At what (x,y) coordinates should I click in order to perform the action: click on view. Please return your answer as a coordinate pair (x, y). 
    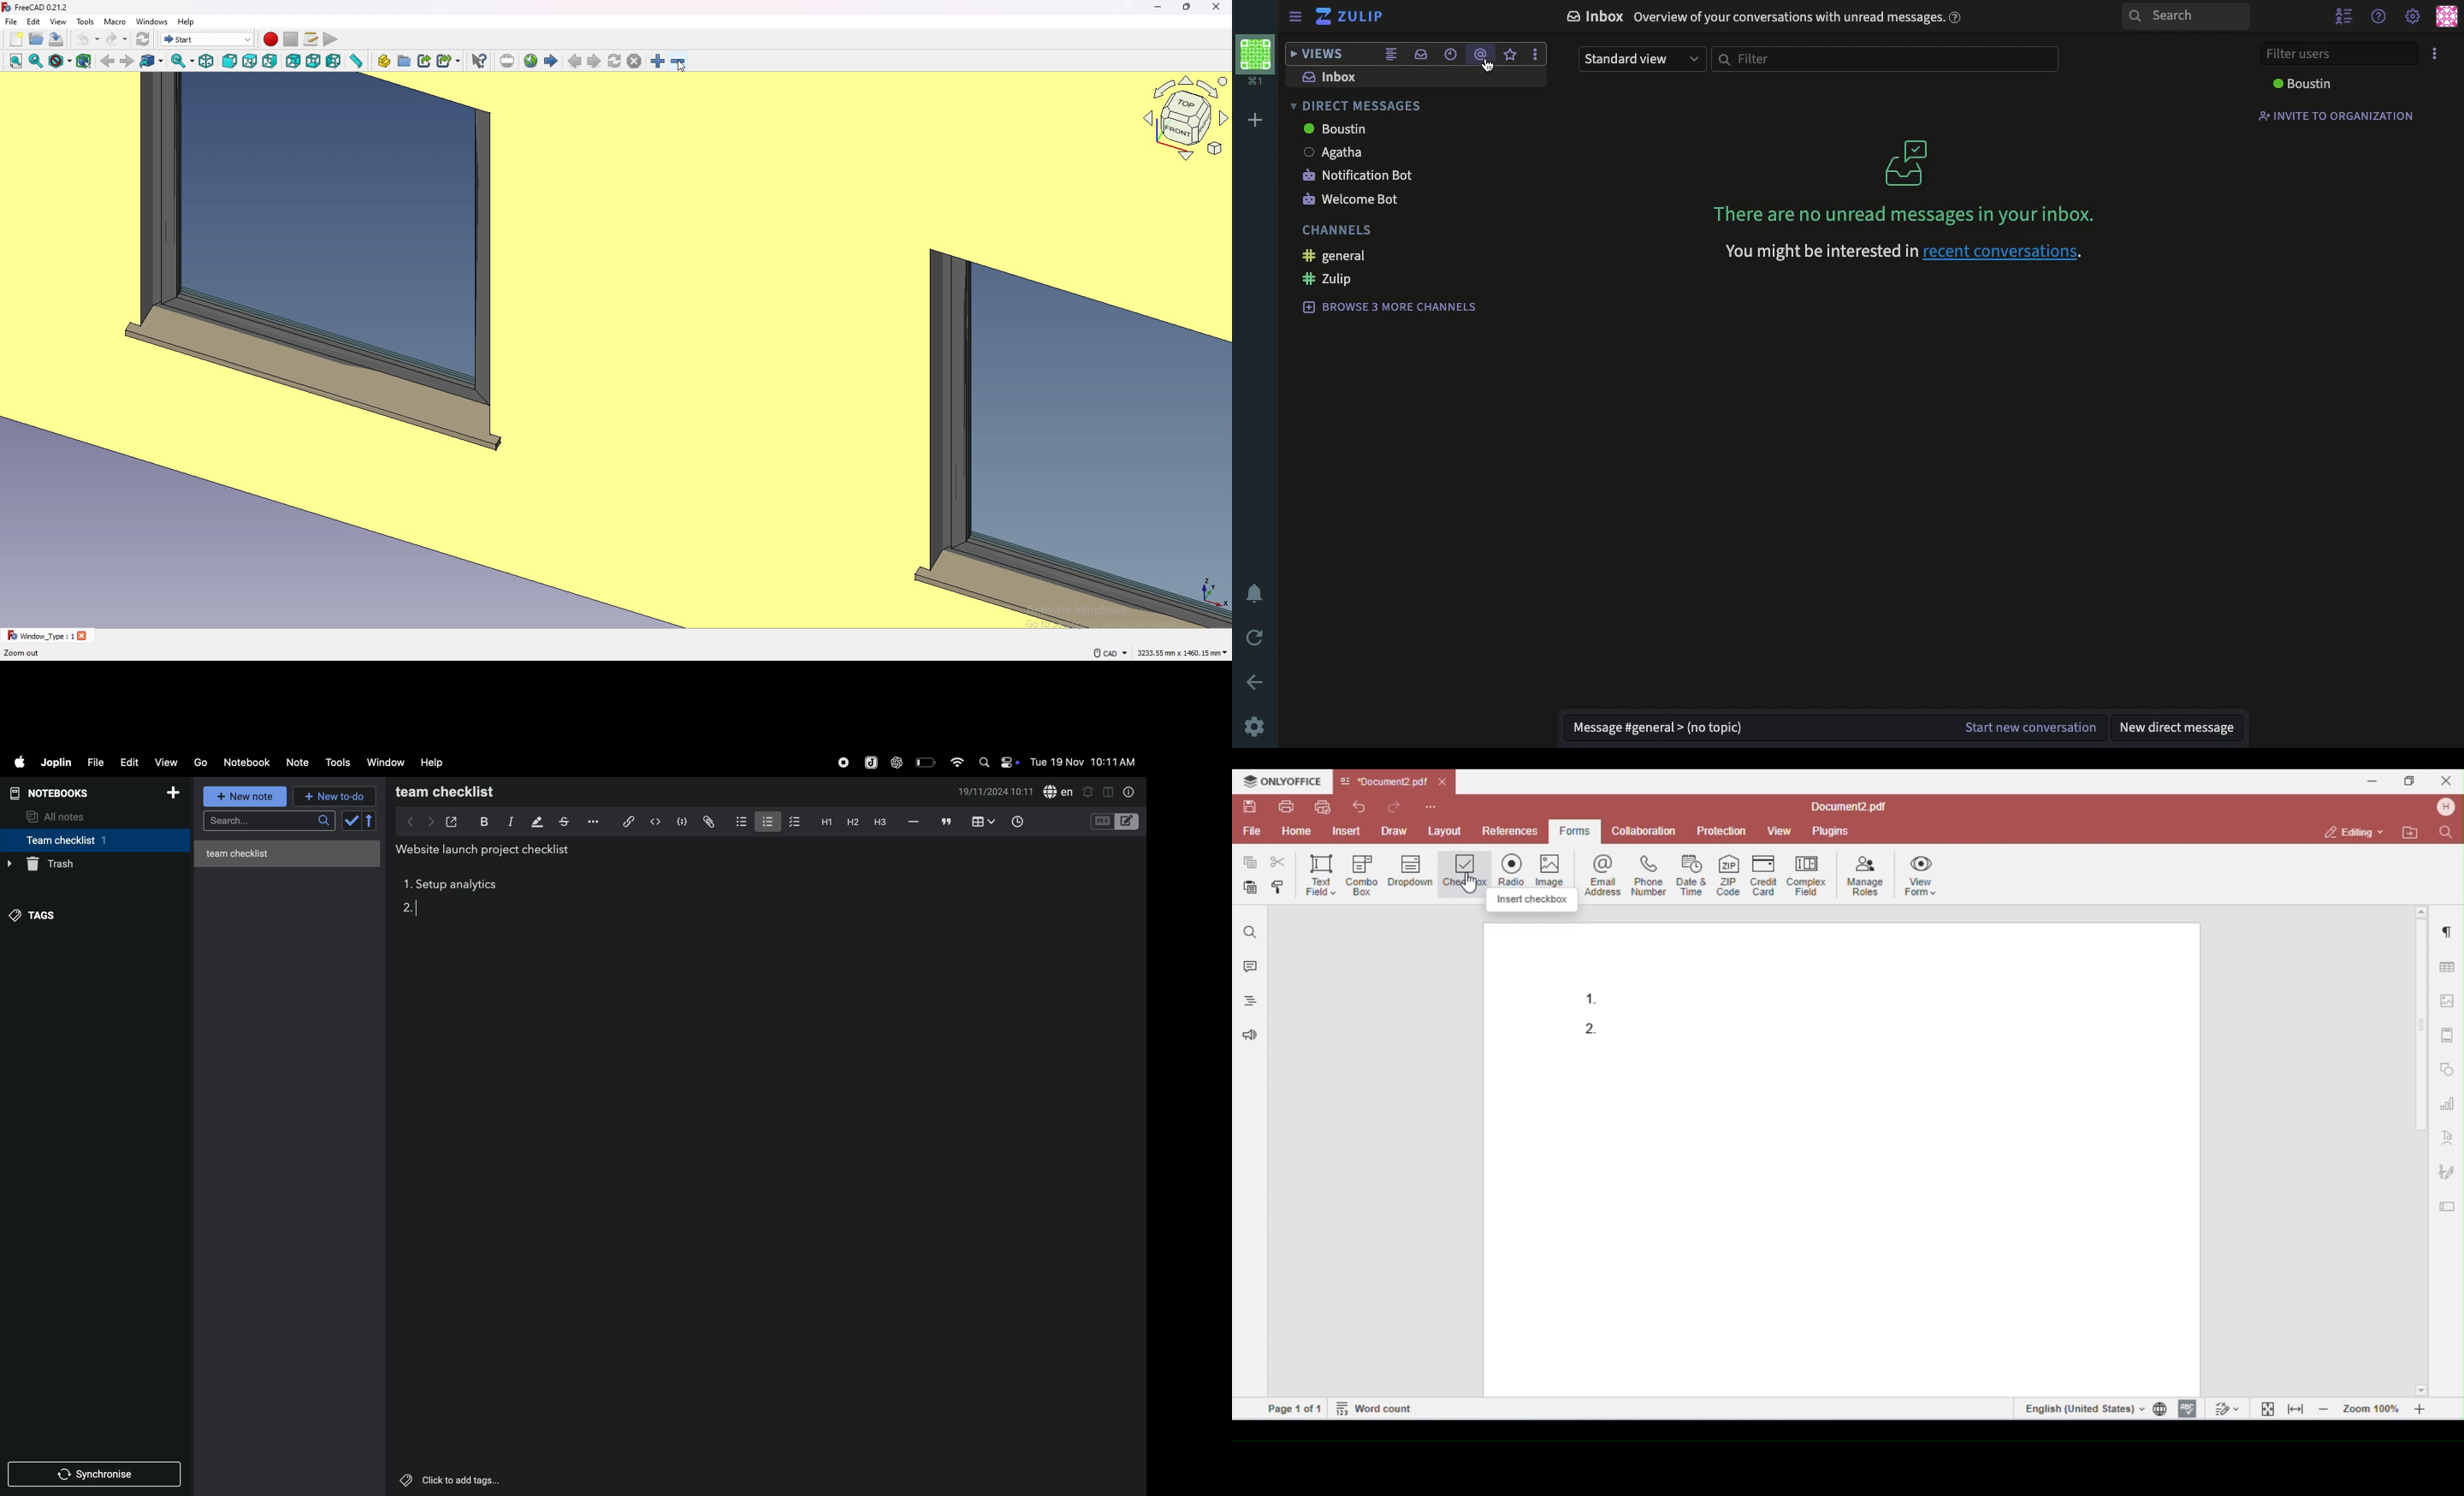
    Looking at the image, I should click on (168, 761).